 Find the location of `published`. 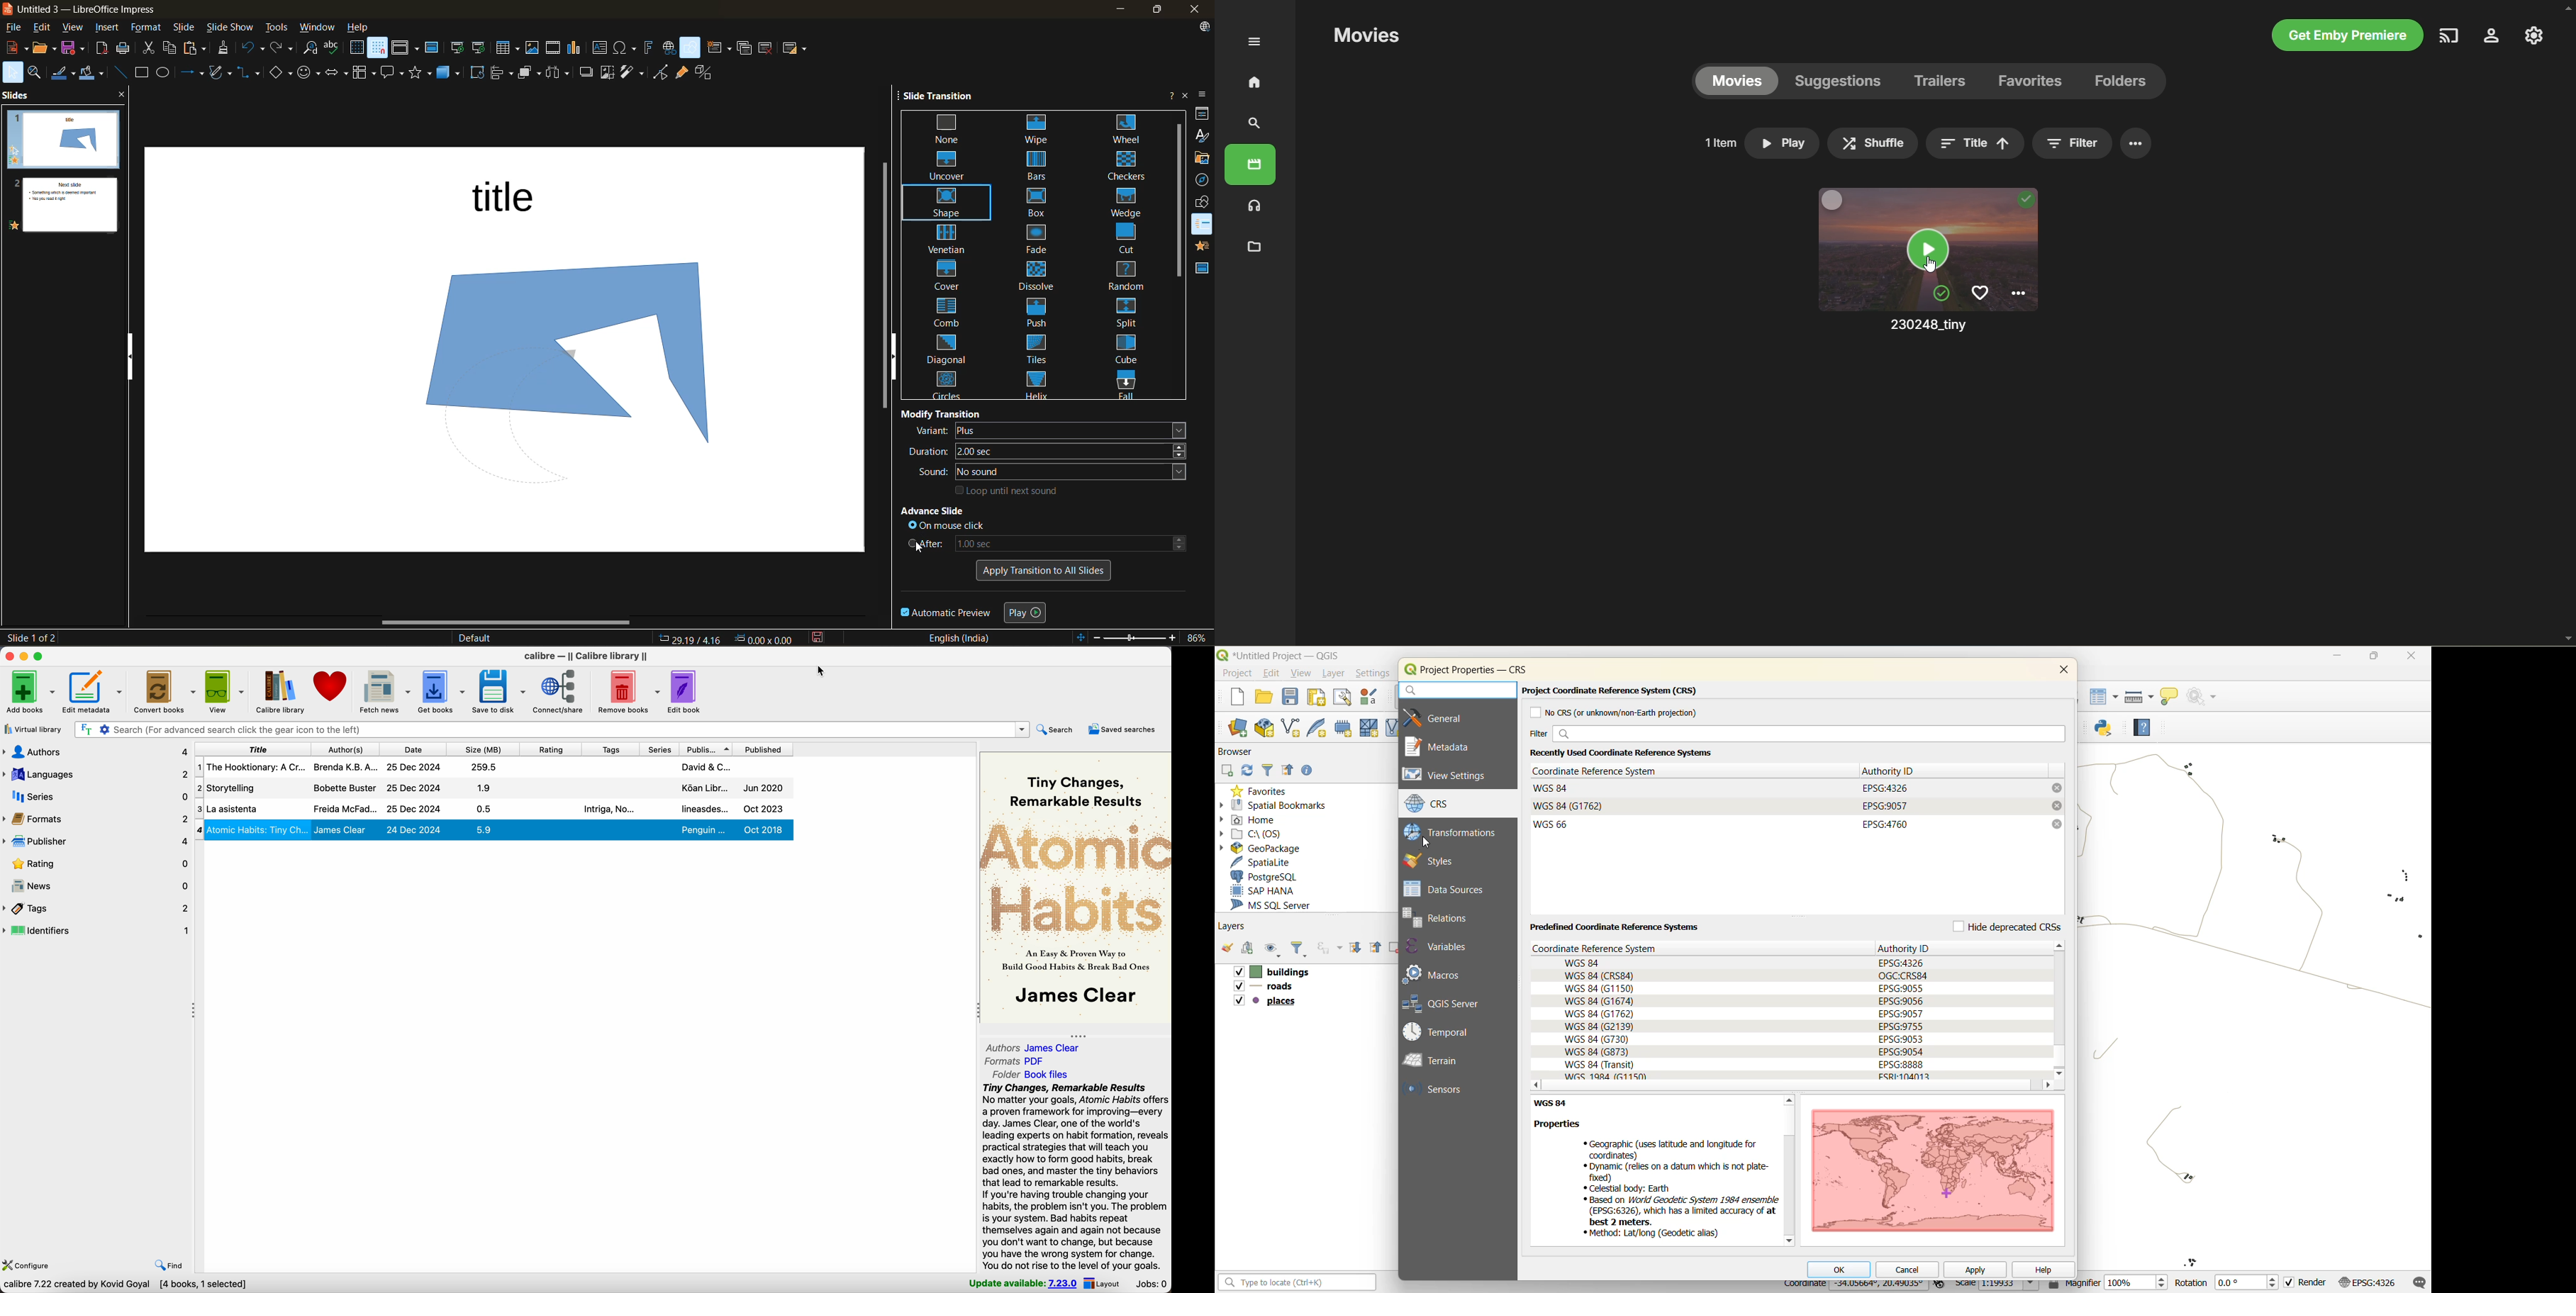

published is located at coordinates (763, 749).